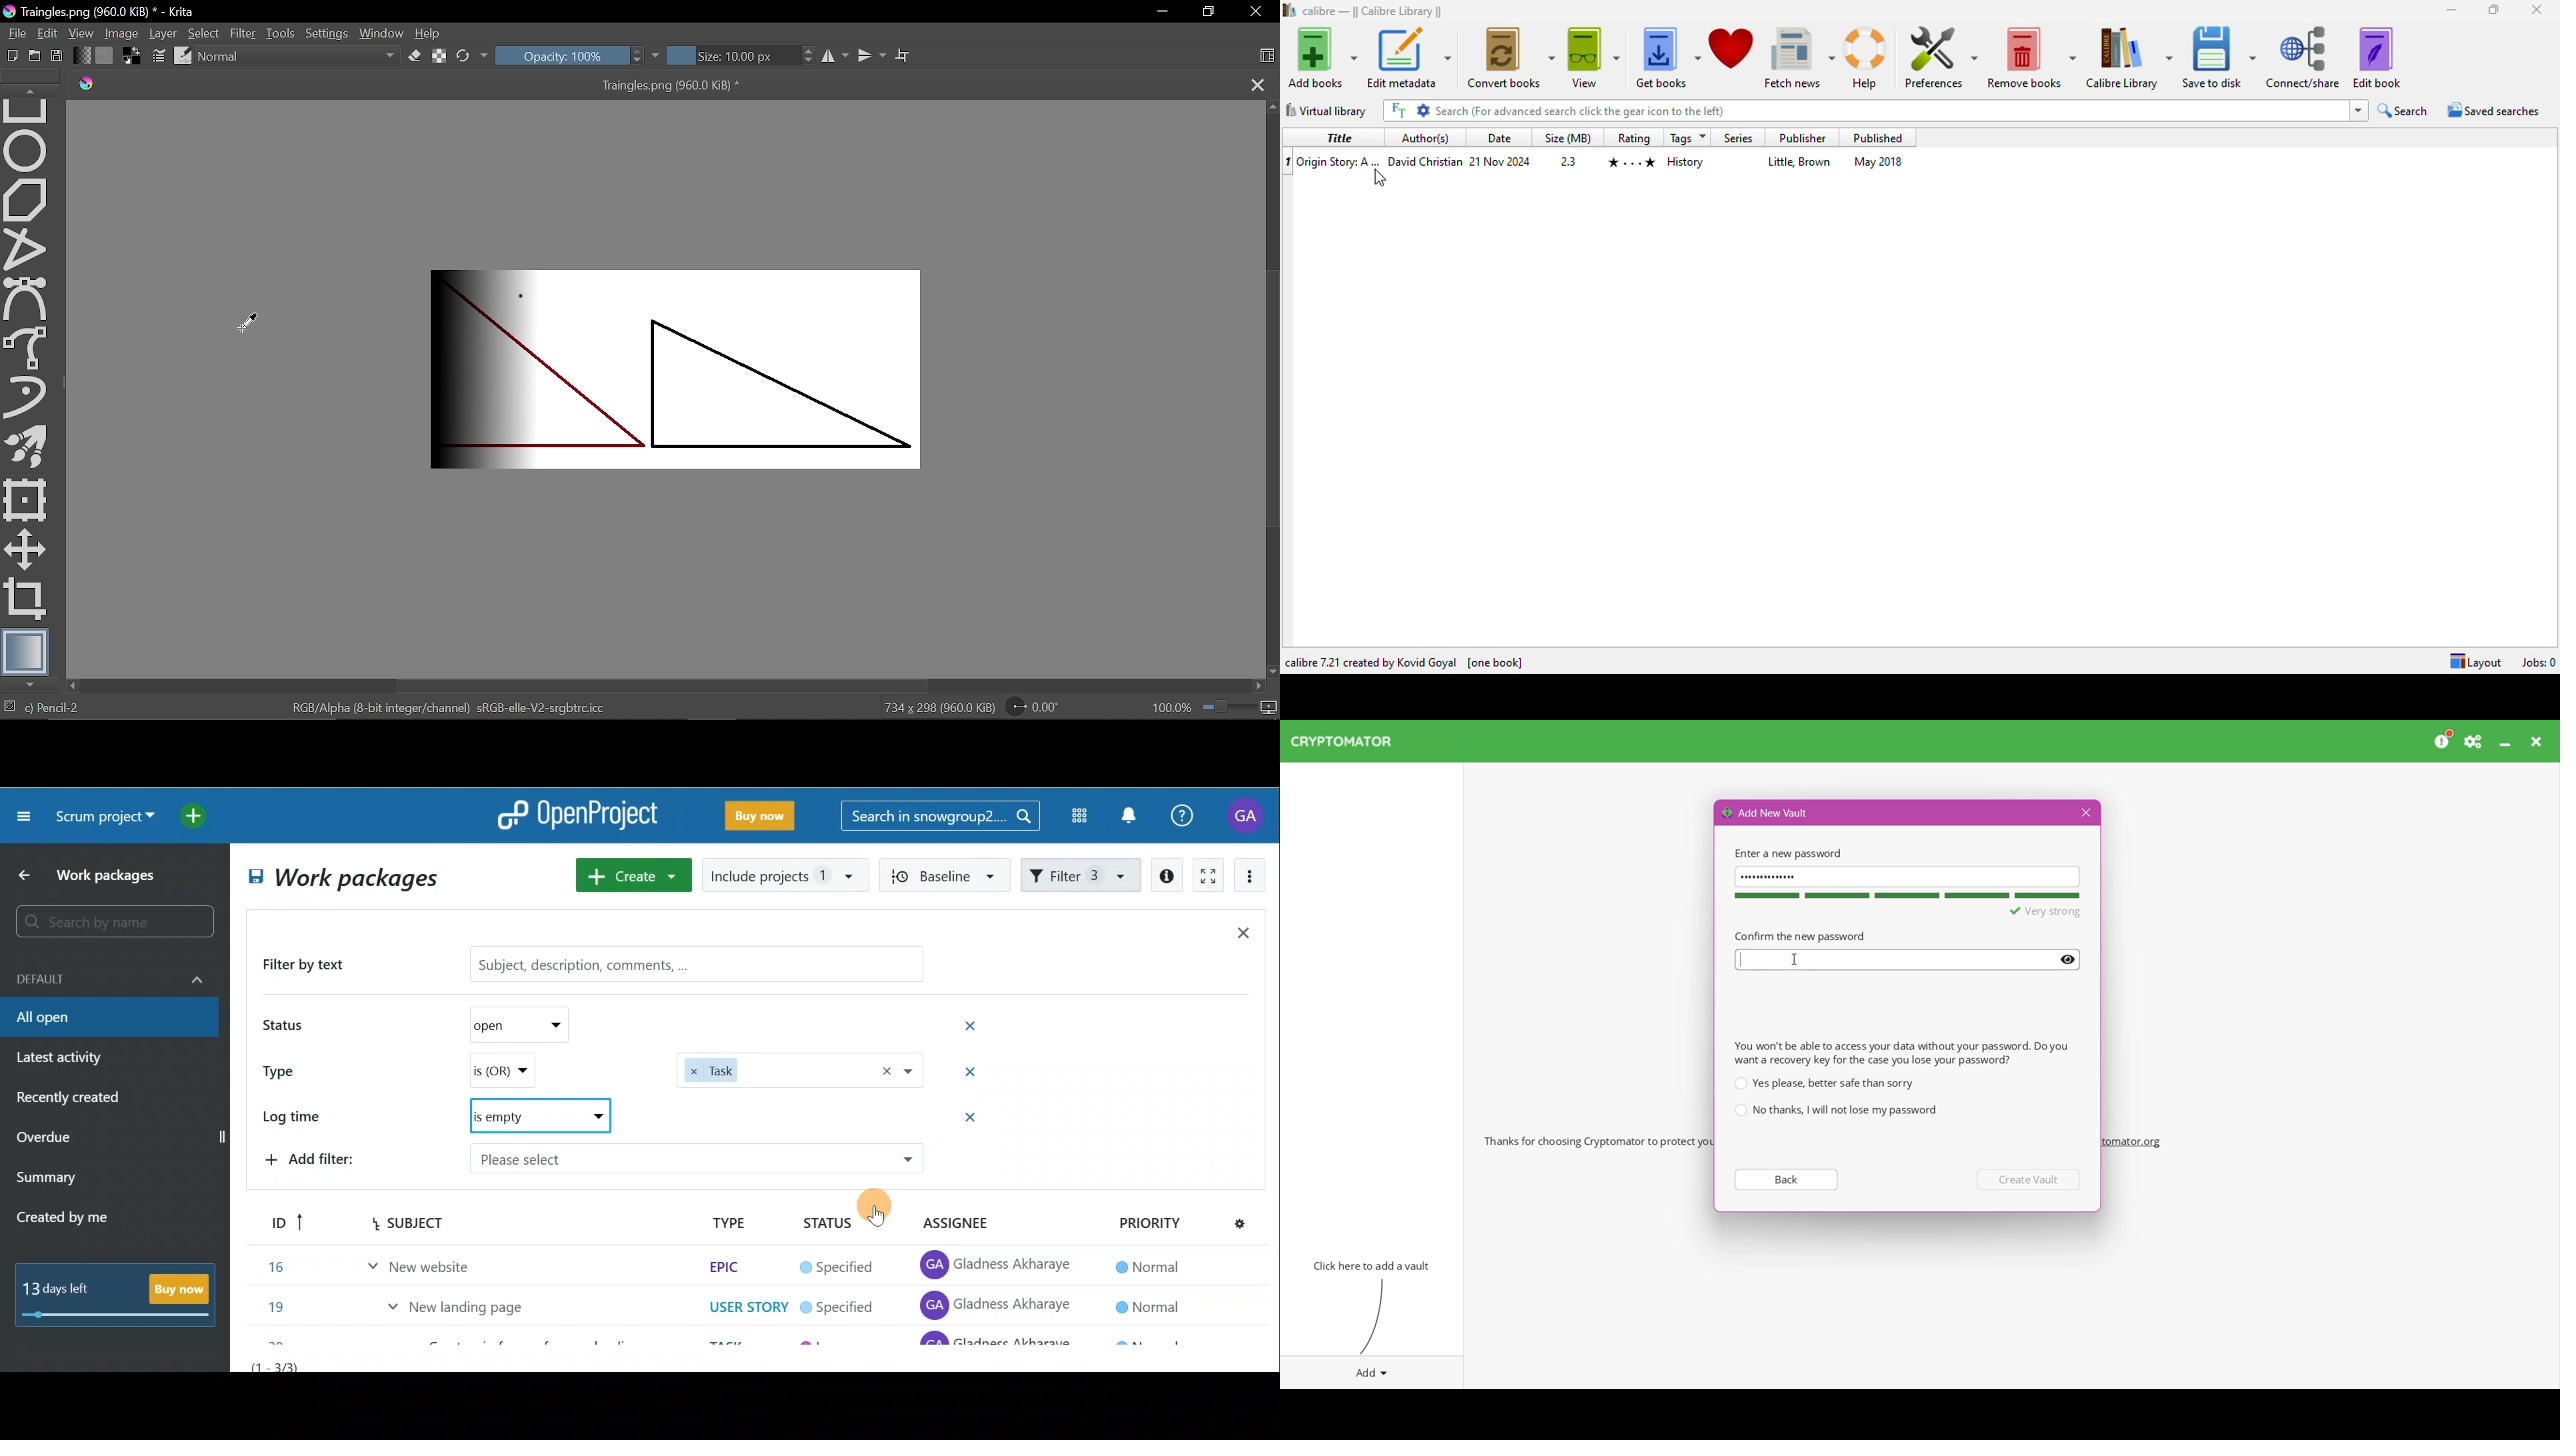 Image resolution: width=2576 pixels, height=1456 pixels. What do you see at coordinates (998, 1260) in the screenshot?
I see `page TASK a(GA) Gladness Akharaye` at bounding box center [998, 1260].